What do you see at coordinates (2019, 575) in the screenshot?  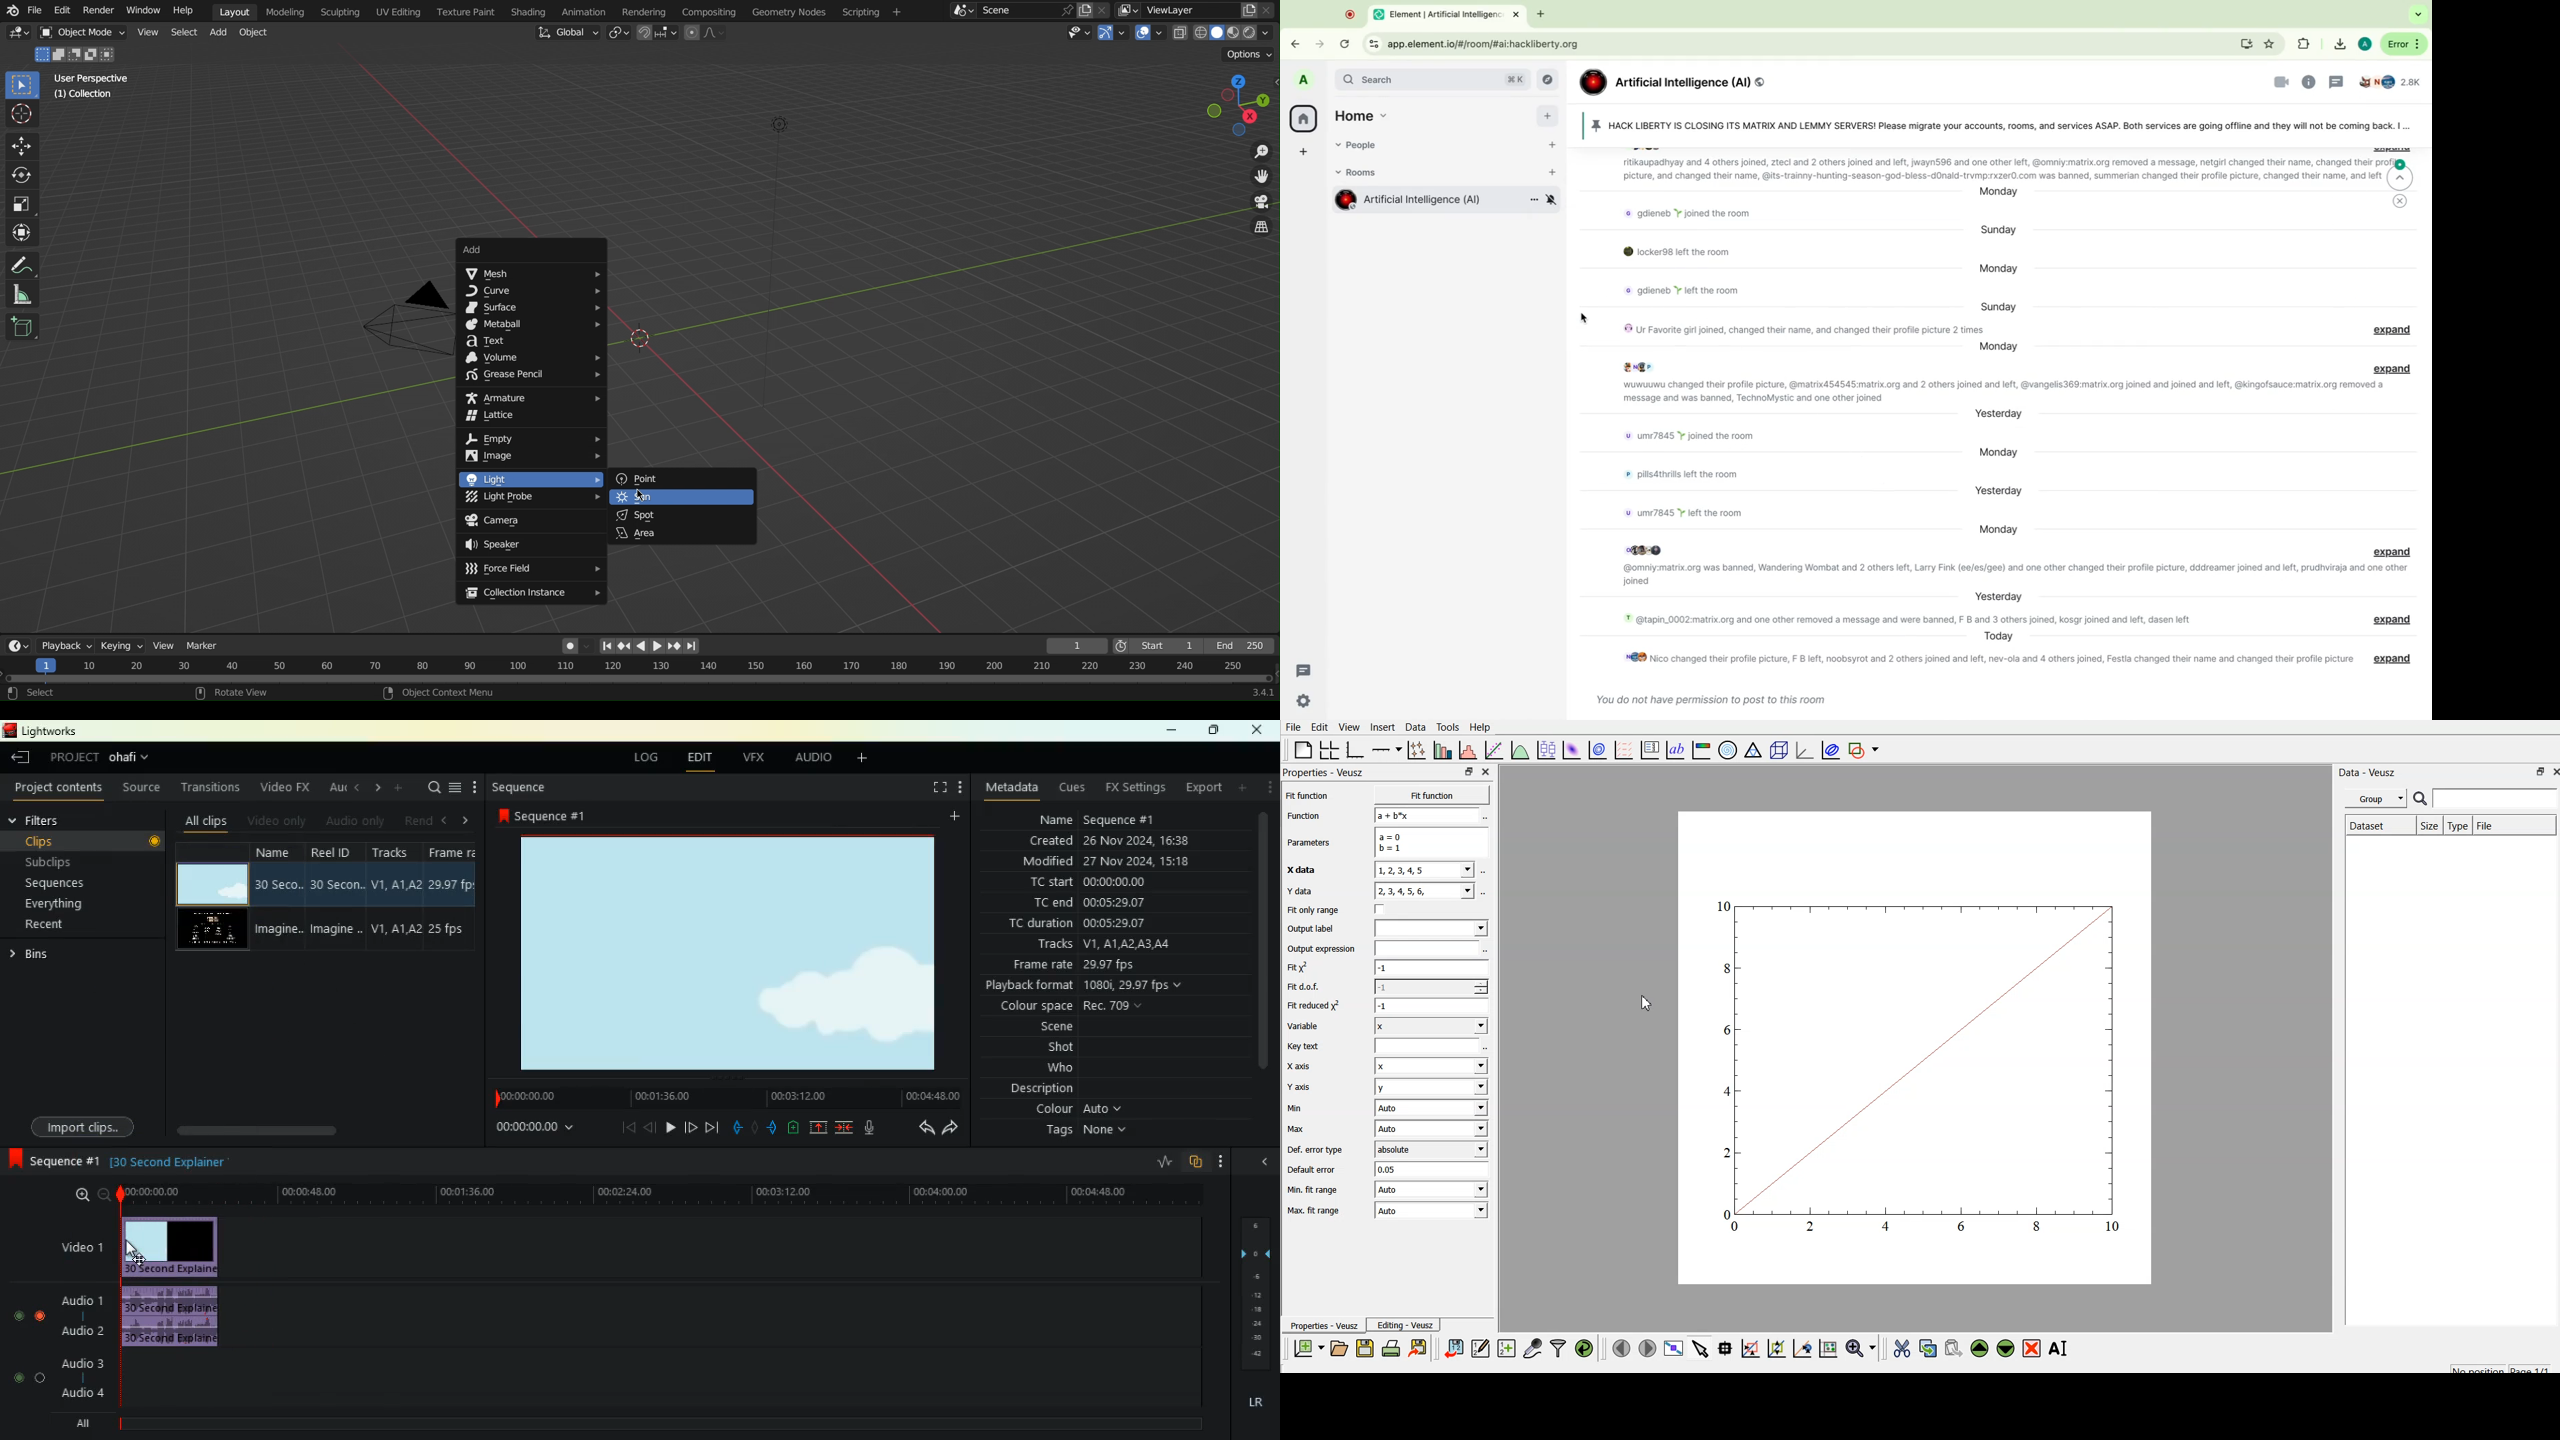 I see `message` at bounding box center [2019, 575].